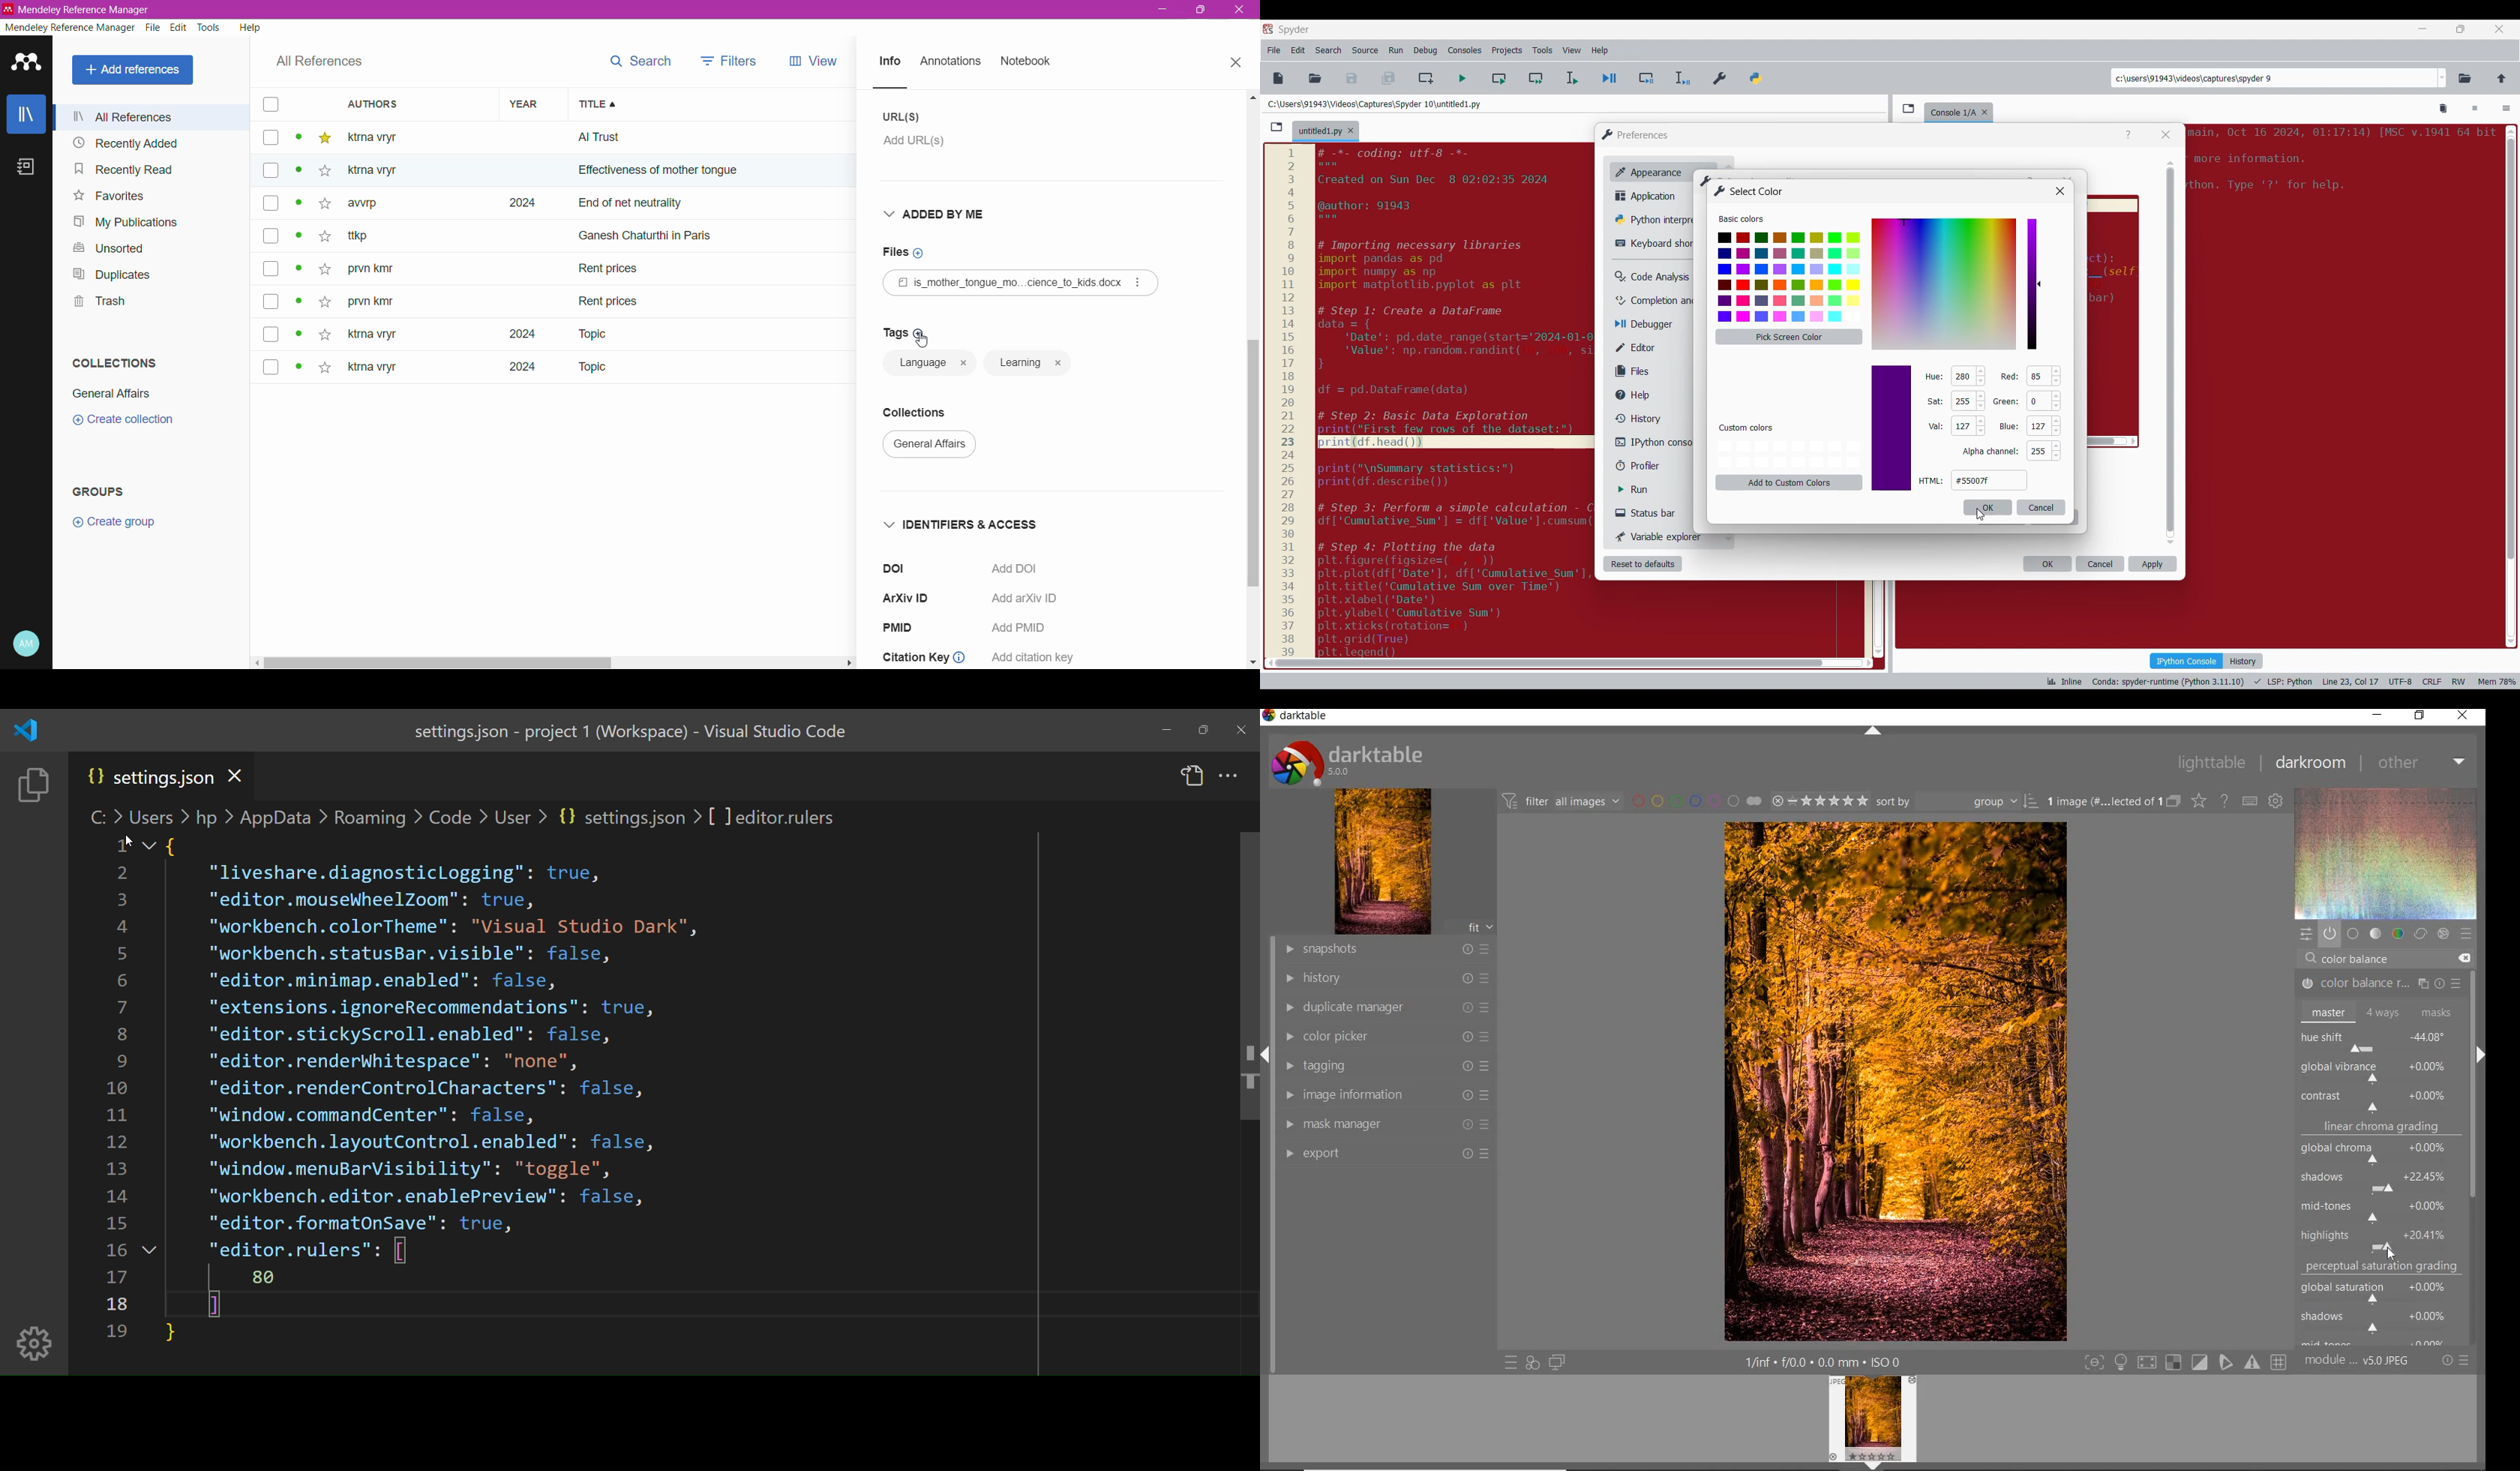 The height and width of the screenshot is (1484, 2520). I want to click on star, so click(324, 370).